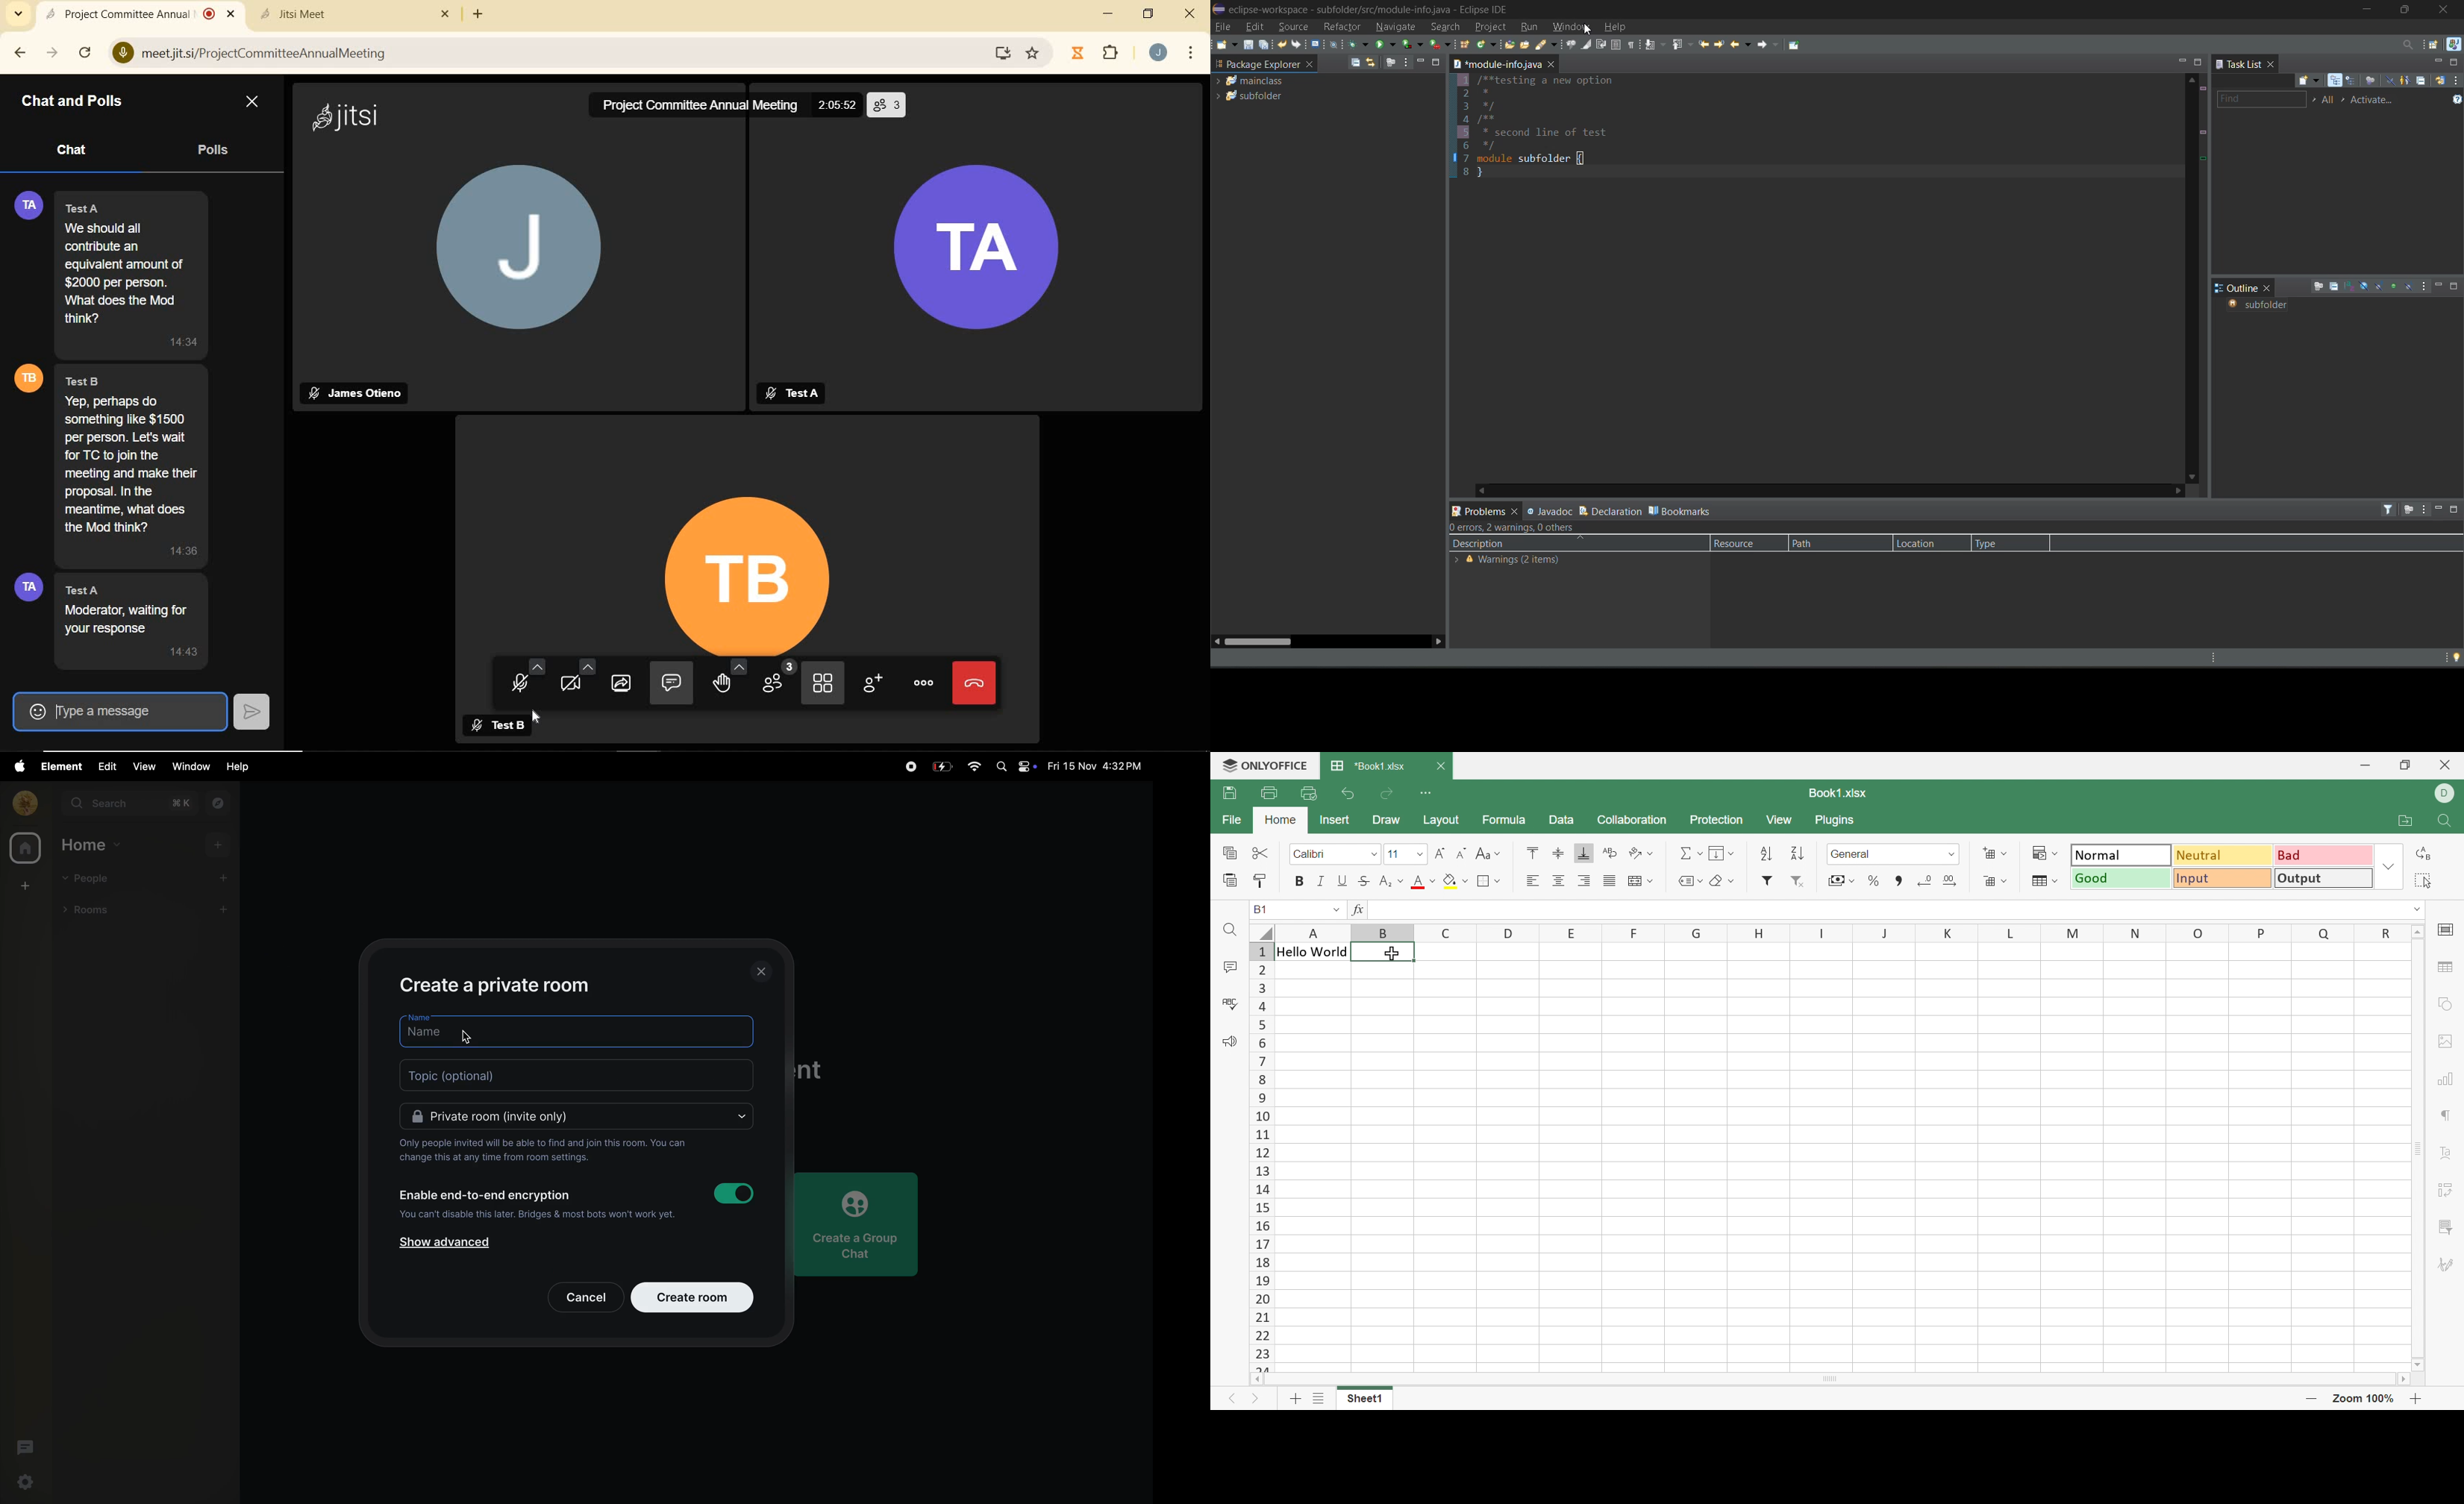 The image size is (2464, 1512). What do you see at coordinates (1229, 881) in the screenshot?
I see `Paste` at bounding box center [1229, 881].